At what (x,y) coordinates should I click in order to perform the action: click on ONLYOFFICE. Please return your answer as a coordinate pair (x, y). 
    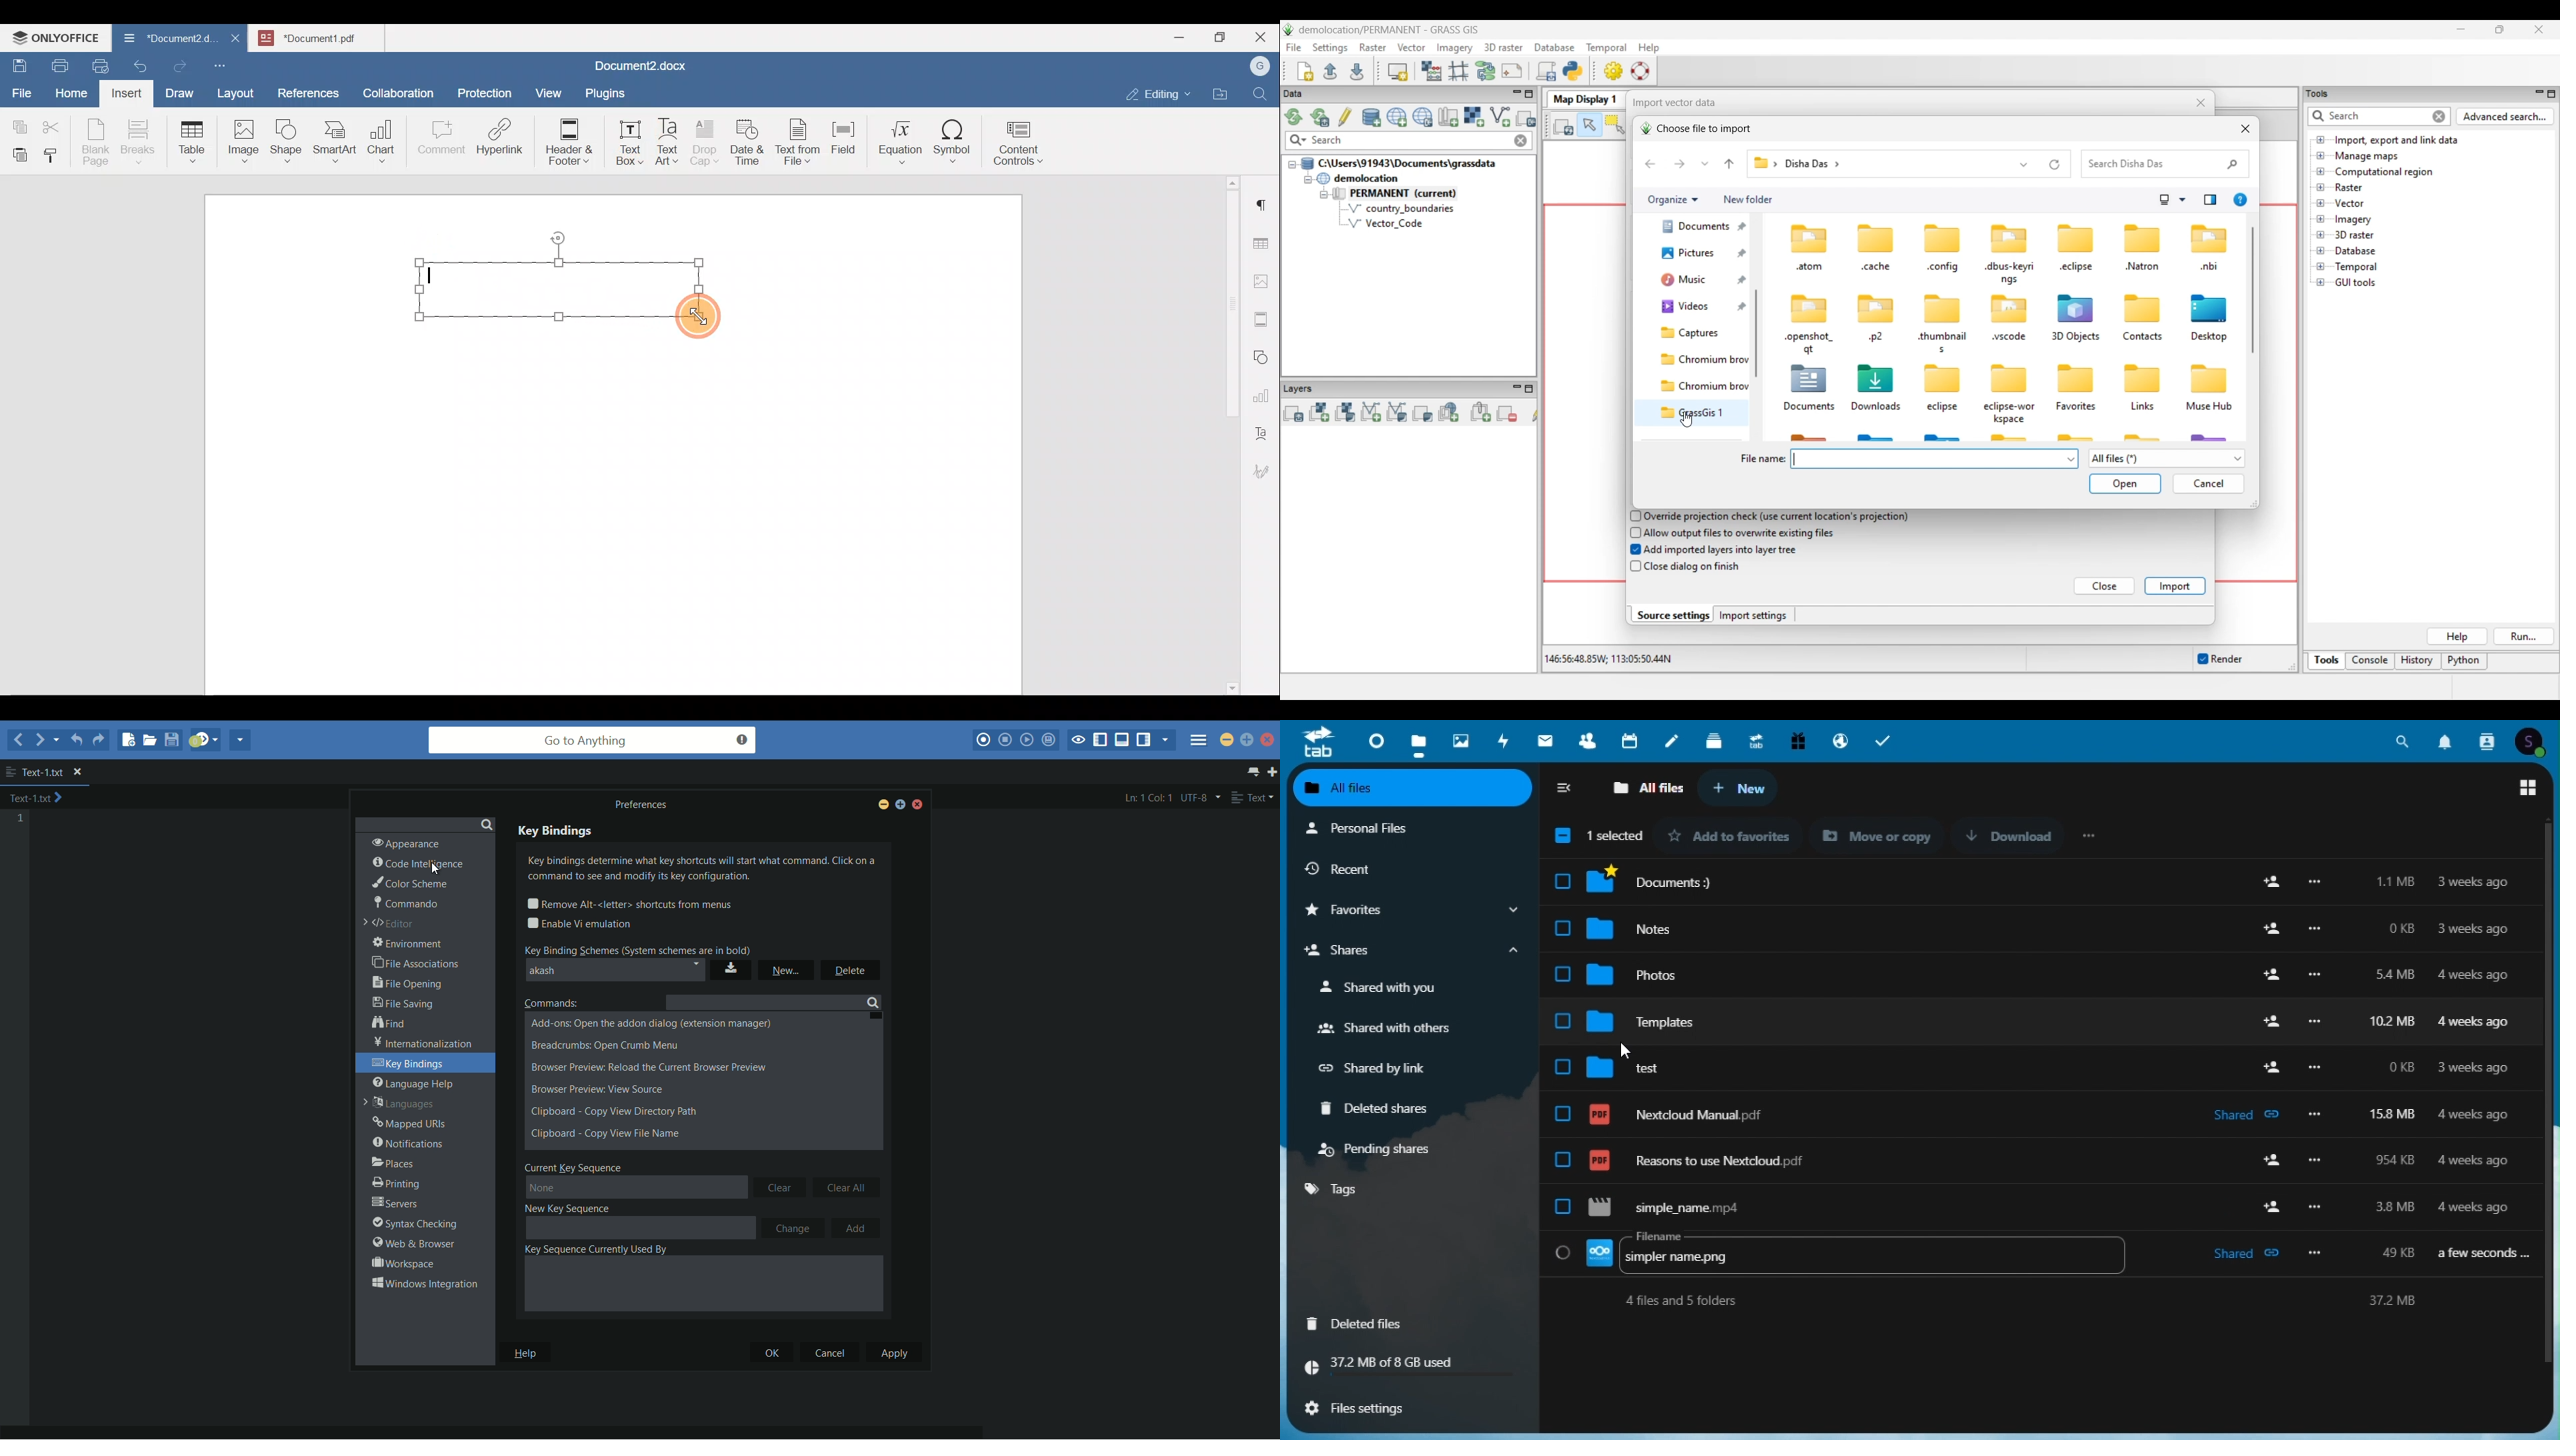
    Looking at the image, I should click on (57, 37).